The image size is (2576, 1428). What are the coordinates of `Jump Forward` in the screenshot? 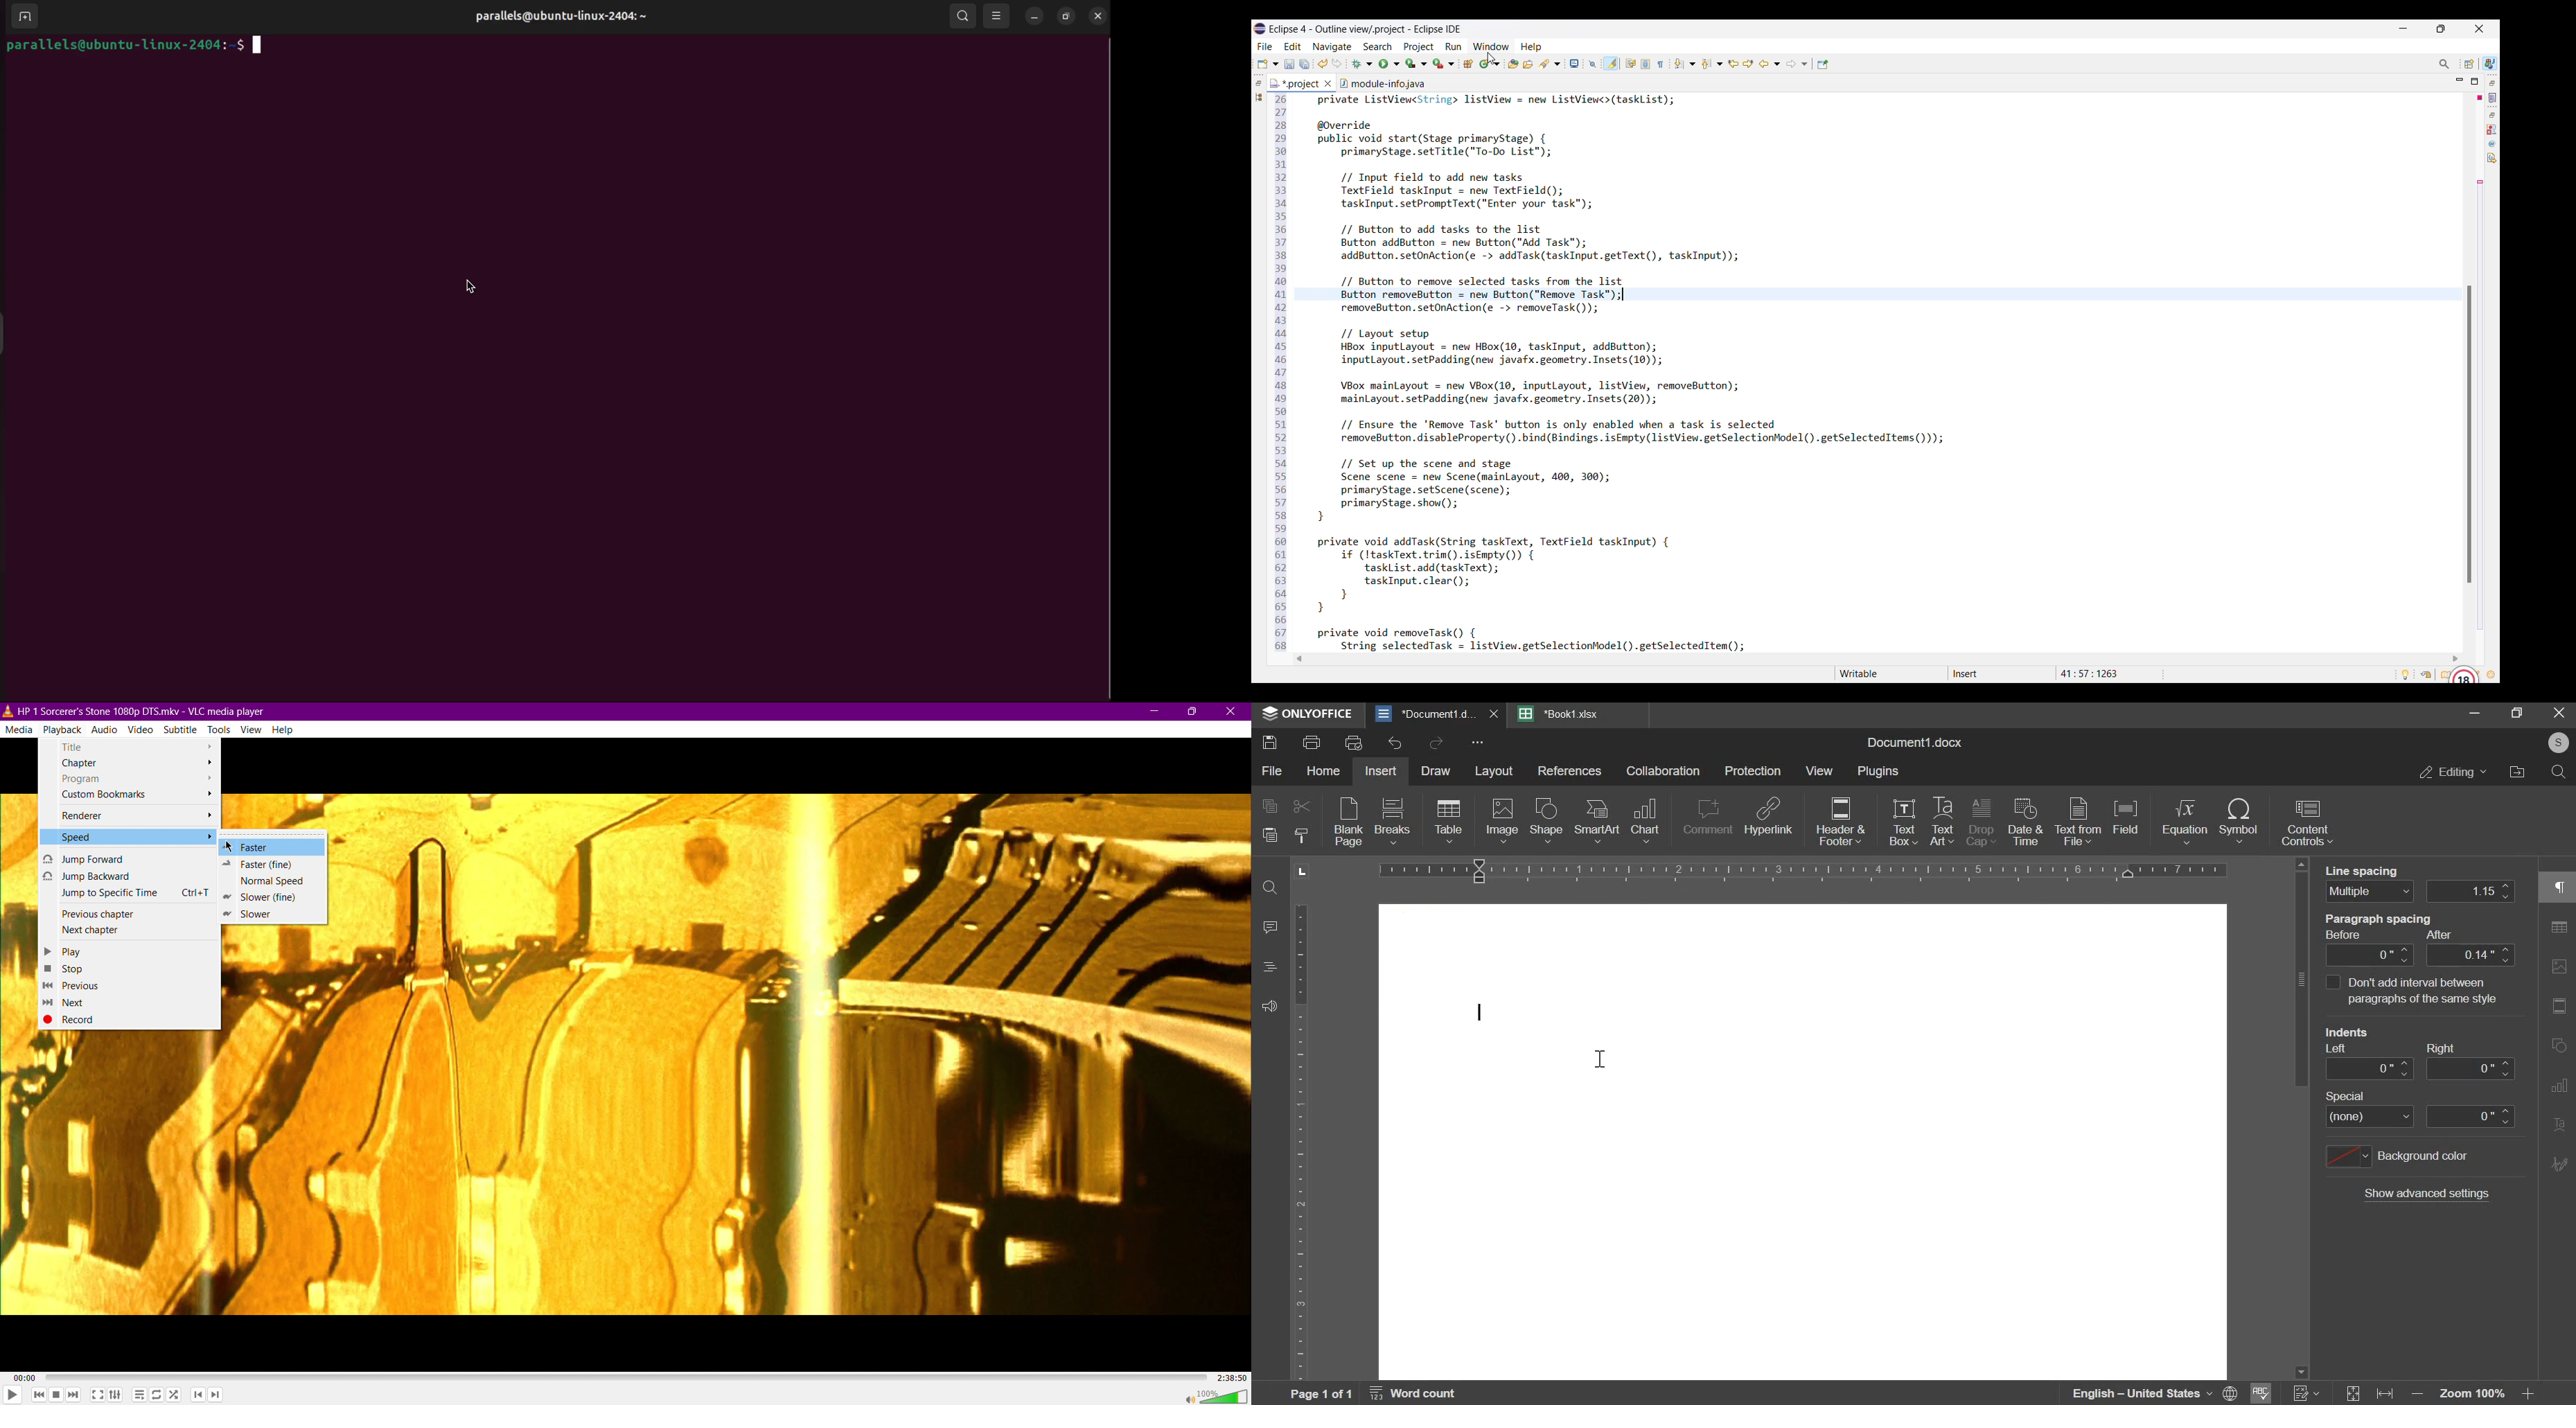 It's located at (128, 858).